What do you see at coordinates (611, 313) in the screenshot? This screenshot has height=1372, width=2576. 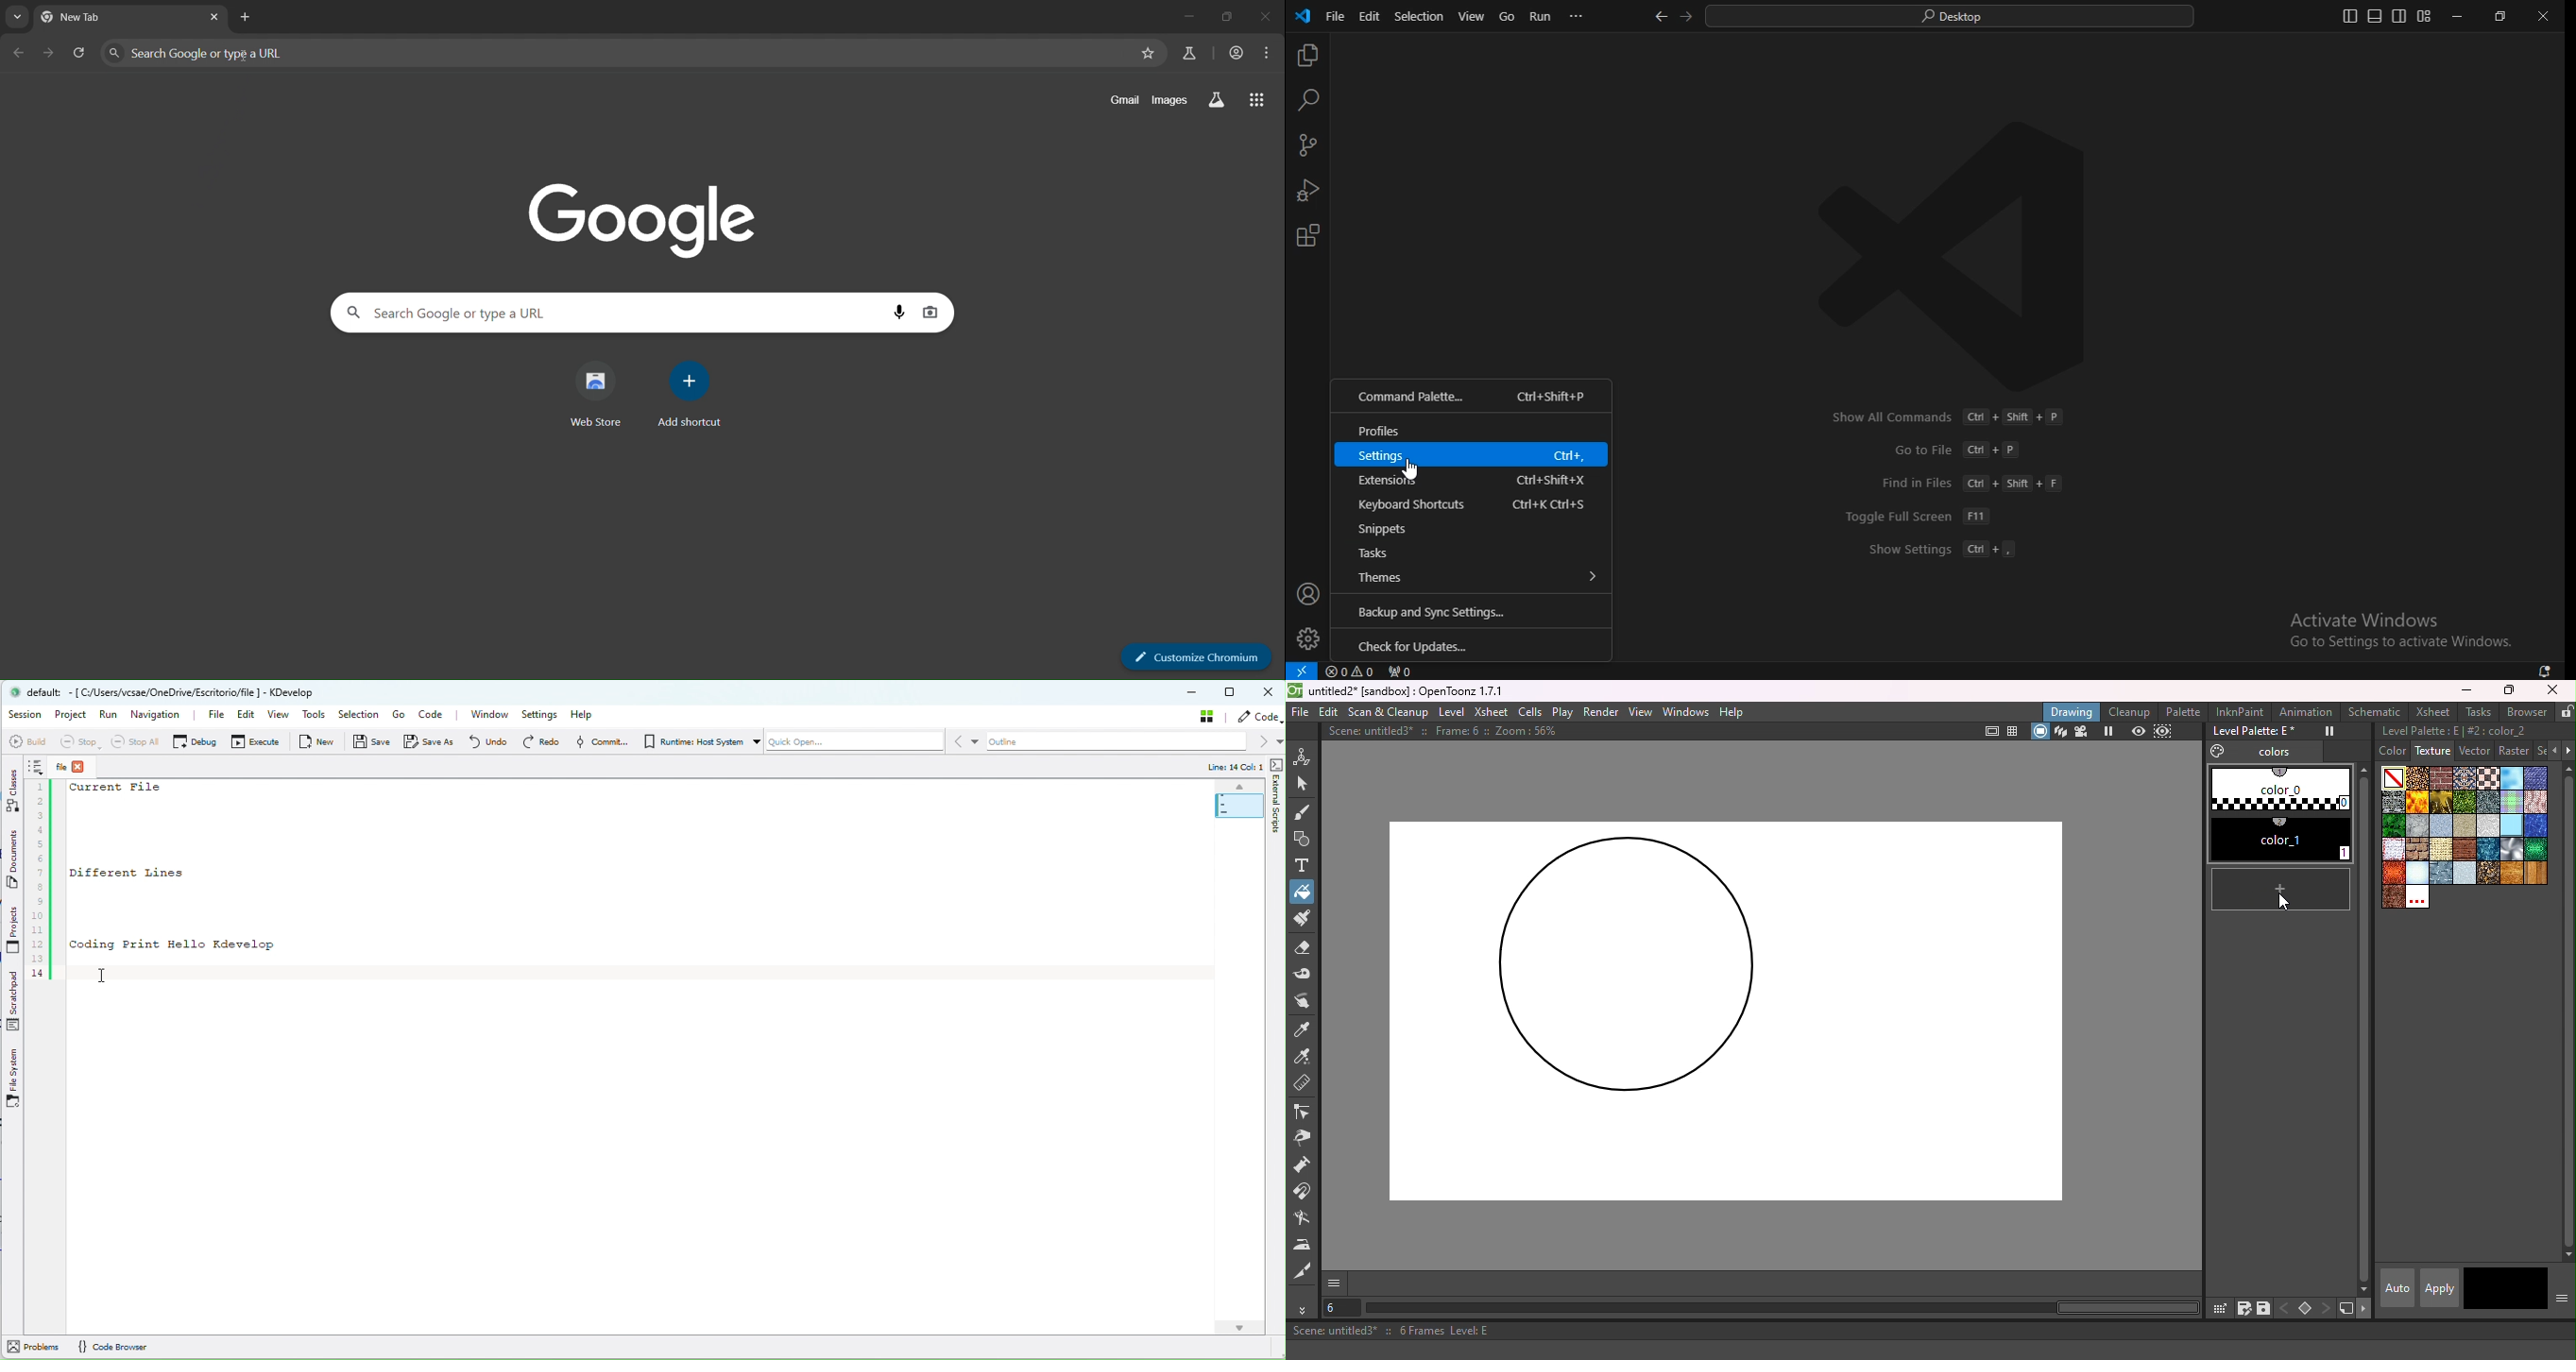 I see `Search Google or type a URL` at bounding box center [611, 313].